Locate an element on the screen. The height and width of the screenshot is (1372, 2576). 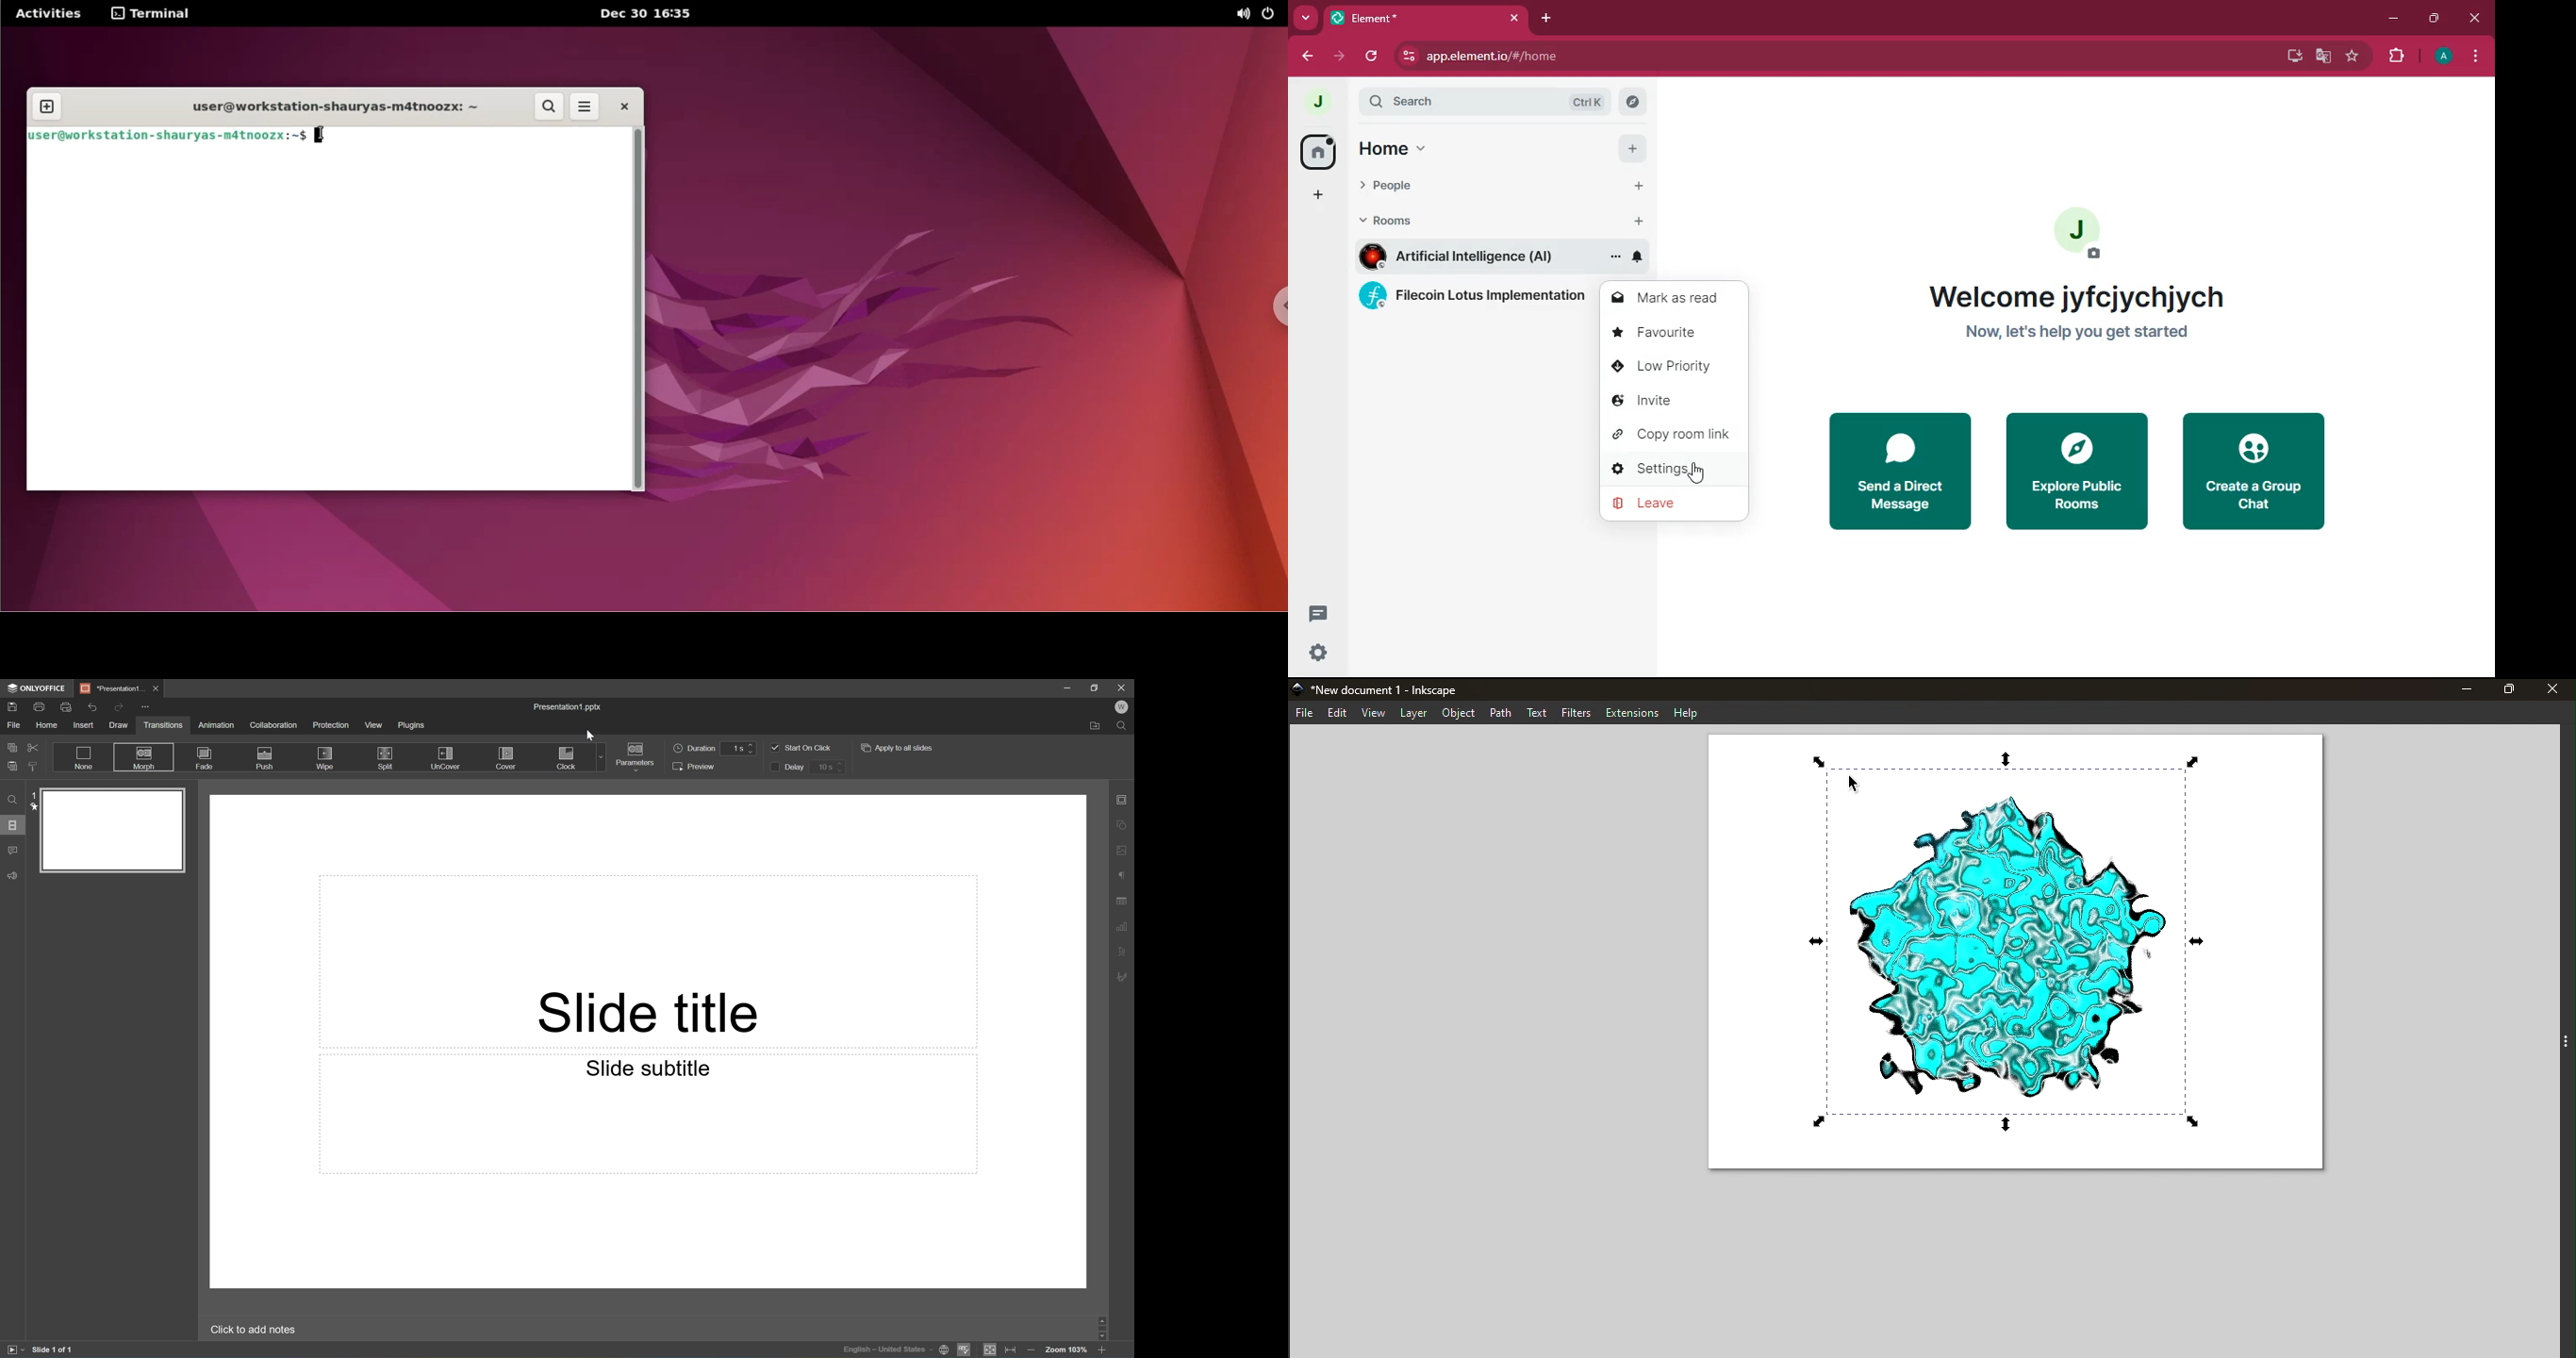
maximize is located at coordinates (2434, 19).